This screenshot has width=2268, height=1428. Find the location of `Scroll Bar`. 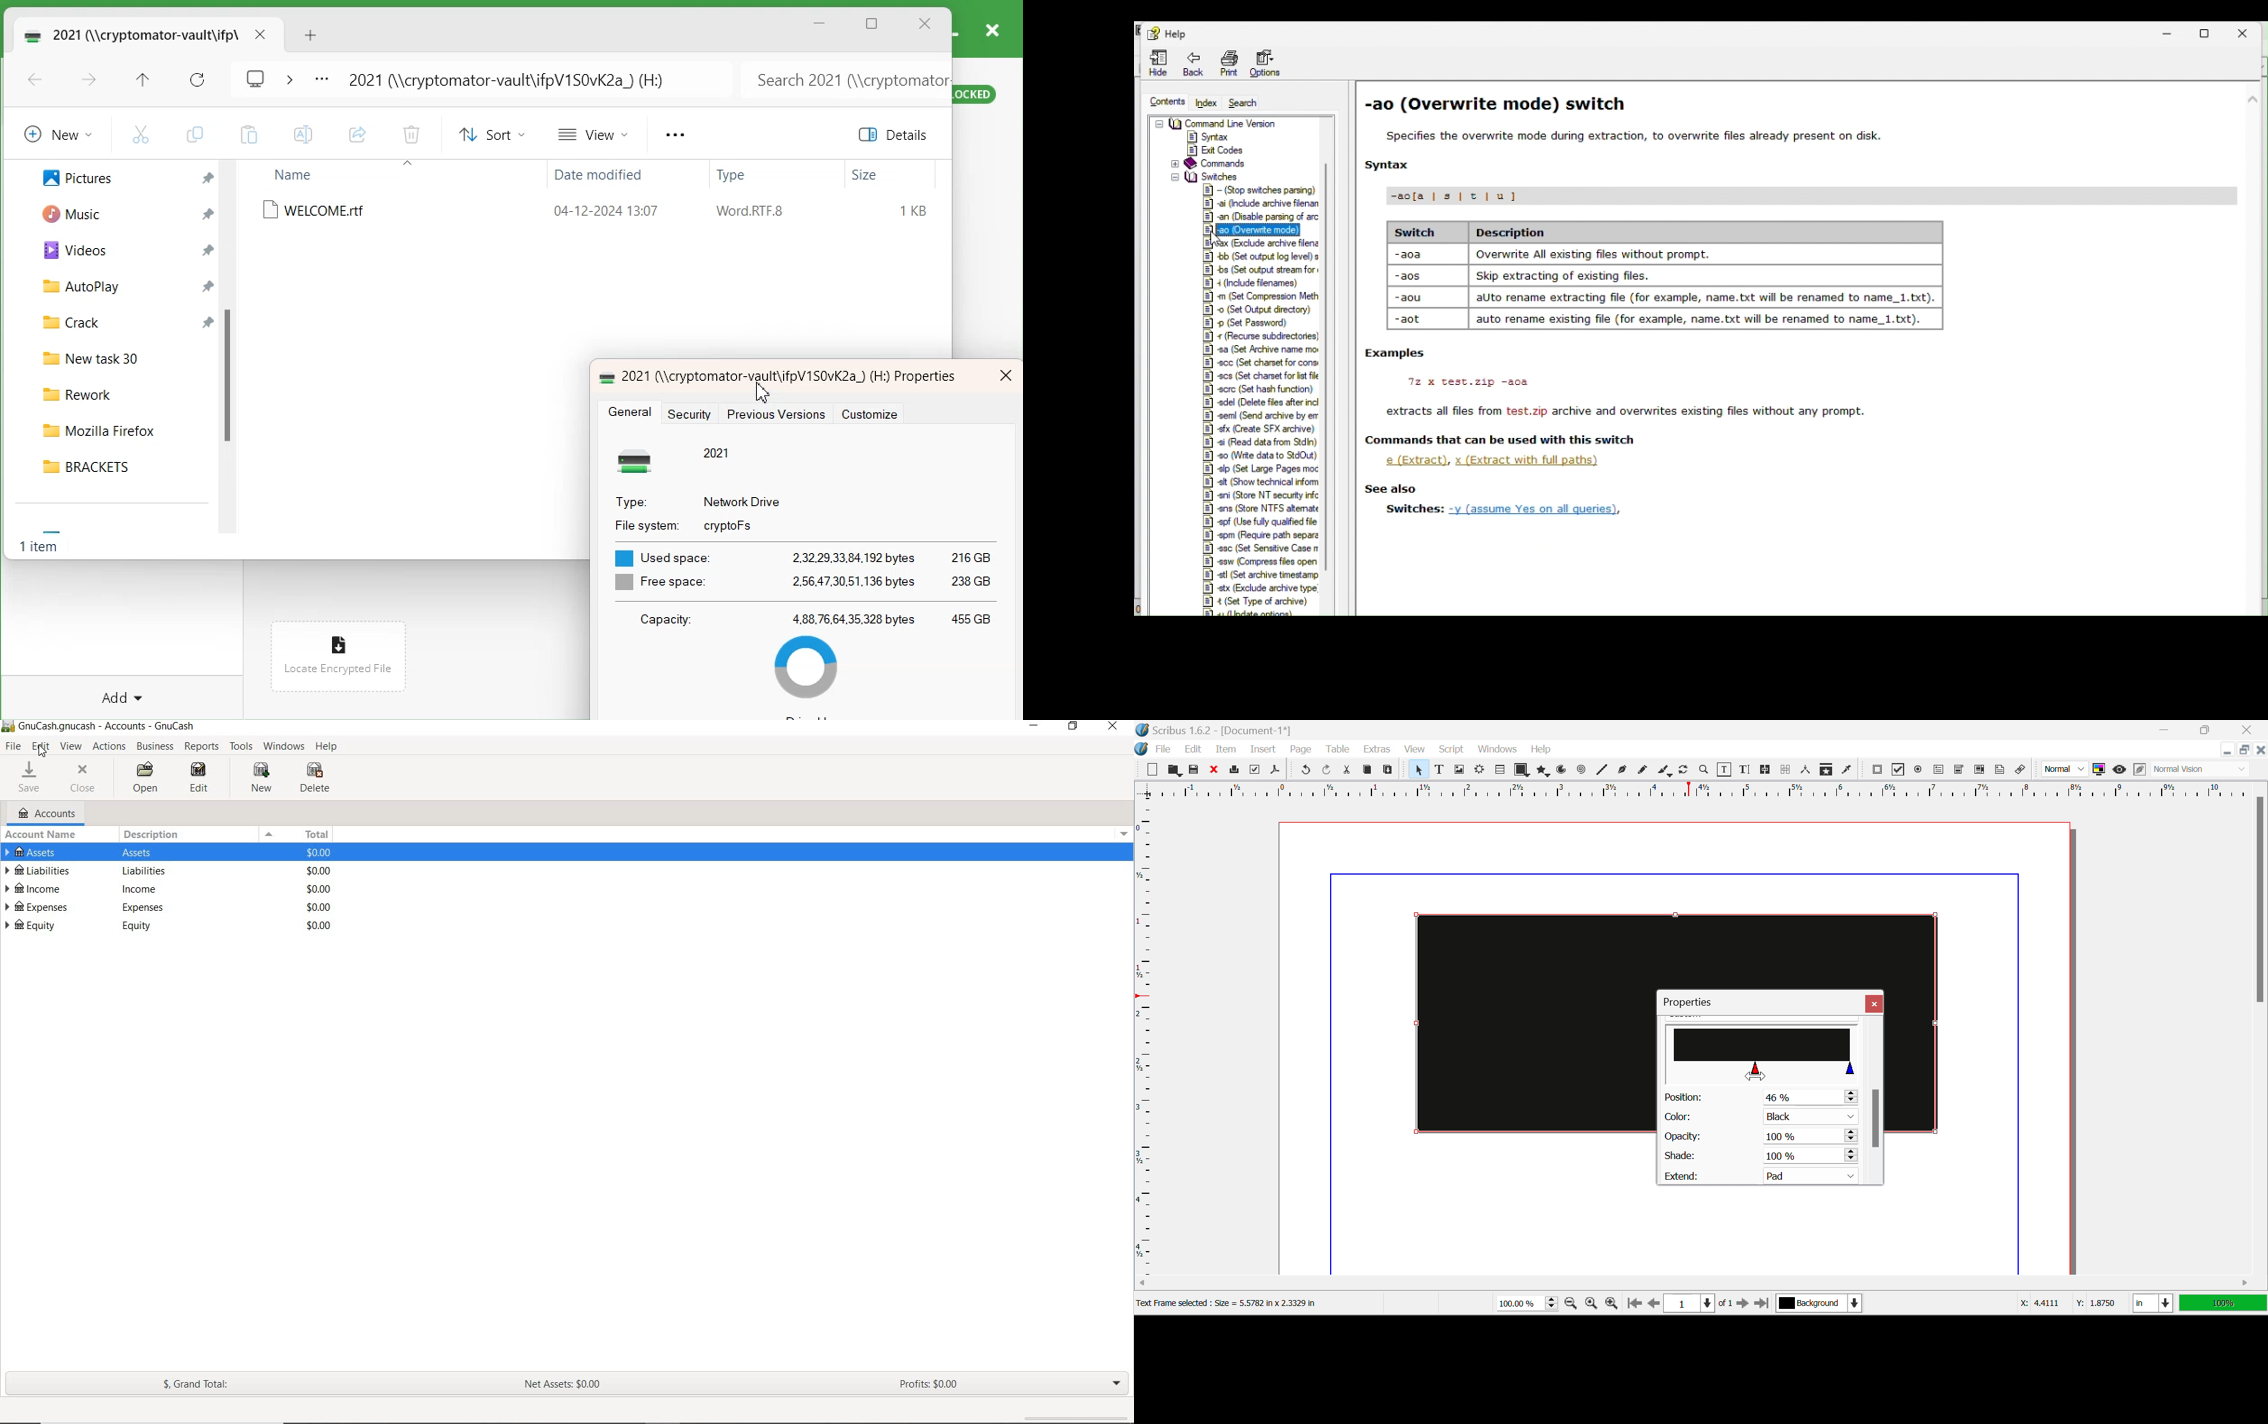

Scroll Bar is located at coordinates (1875, 1101).